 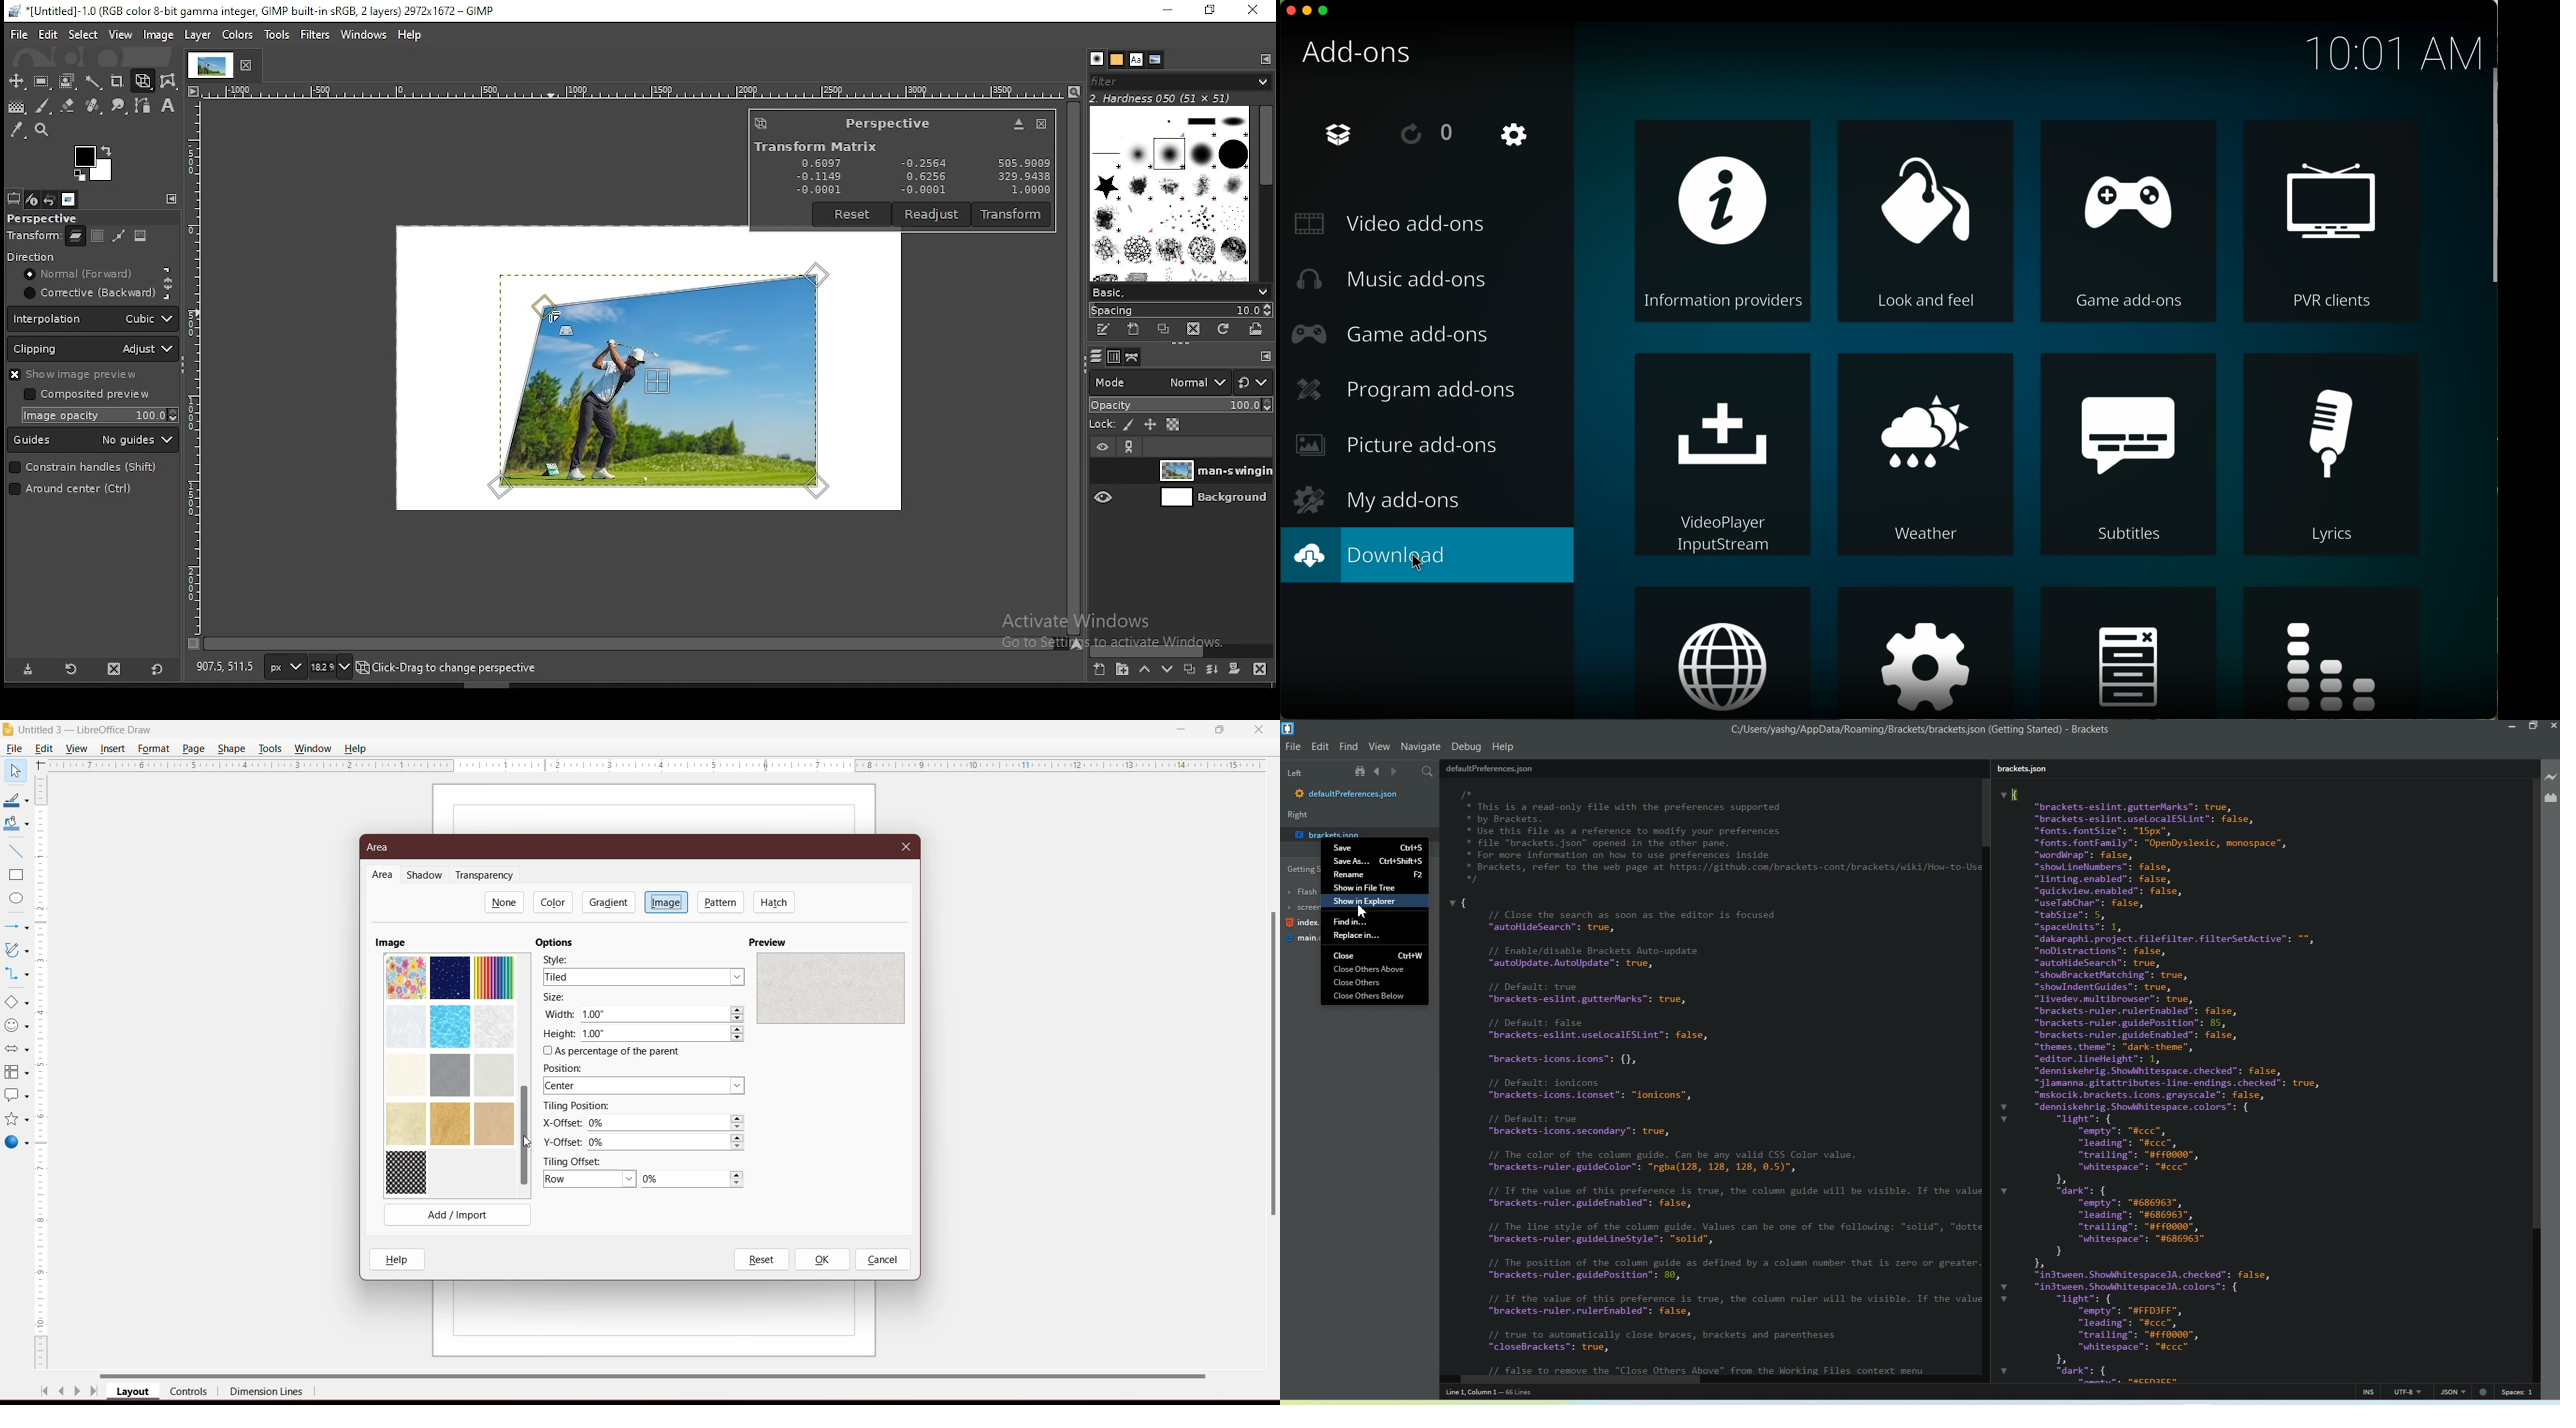 What do you see at coordinates (15, 851) in the screenshot?
I see `Insert Line` at bounding box center [15, 851].